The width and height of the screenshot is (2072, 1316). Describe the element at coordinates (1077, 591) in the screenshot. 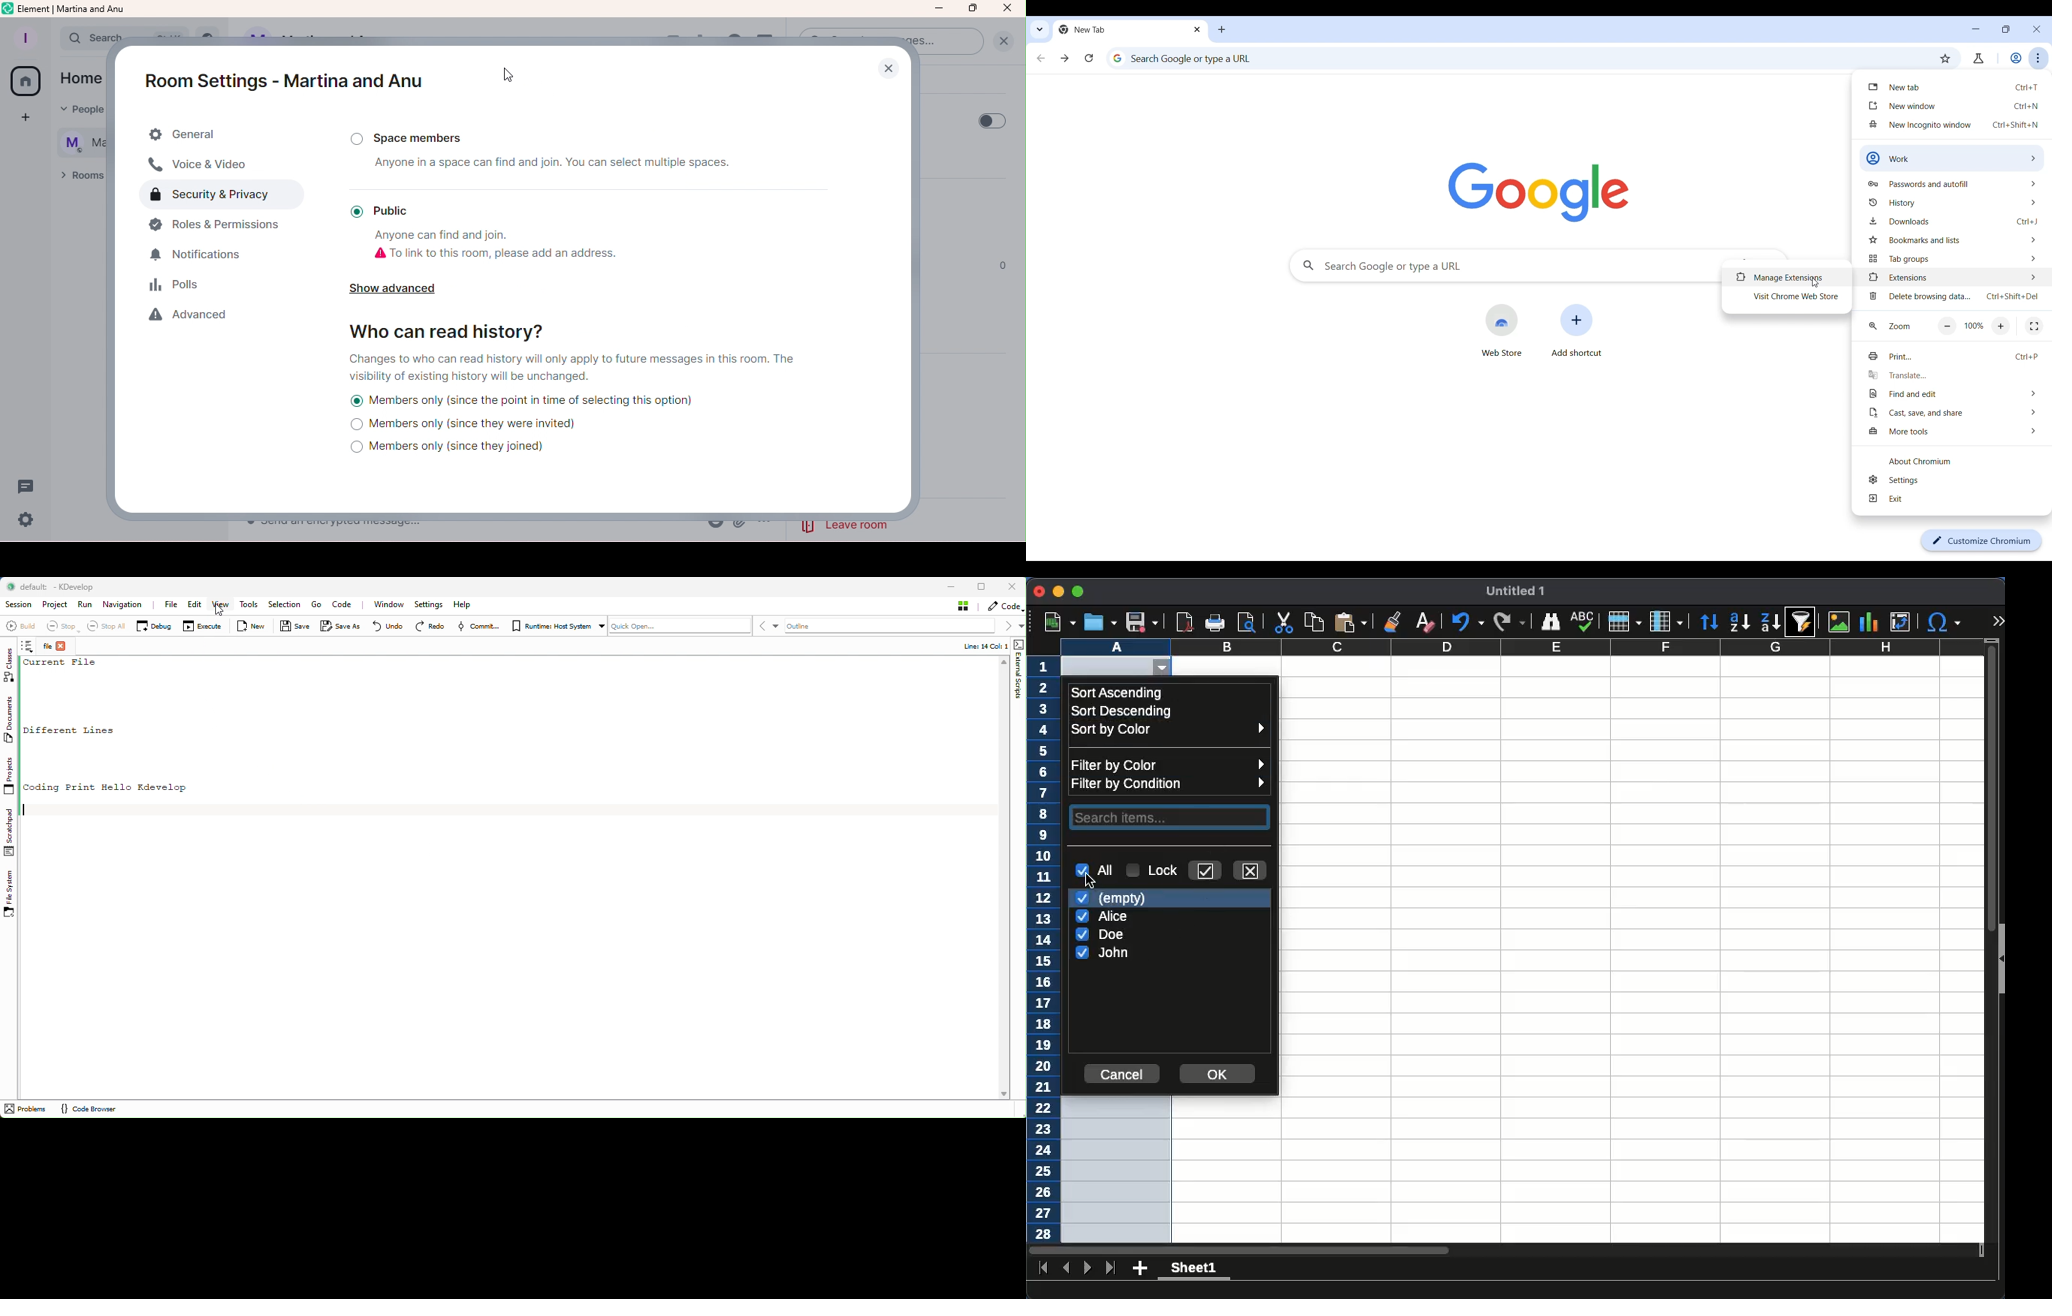

I see `maximize` at that location.